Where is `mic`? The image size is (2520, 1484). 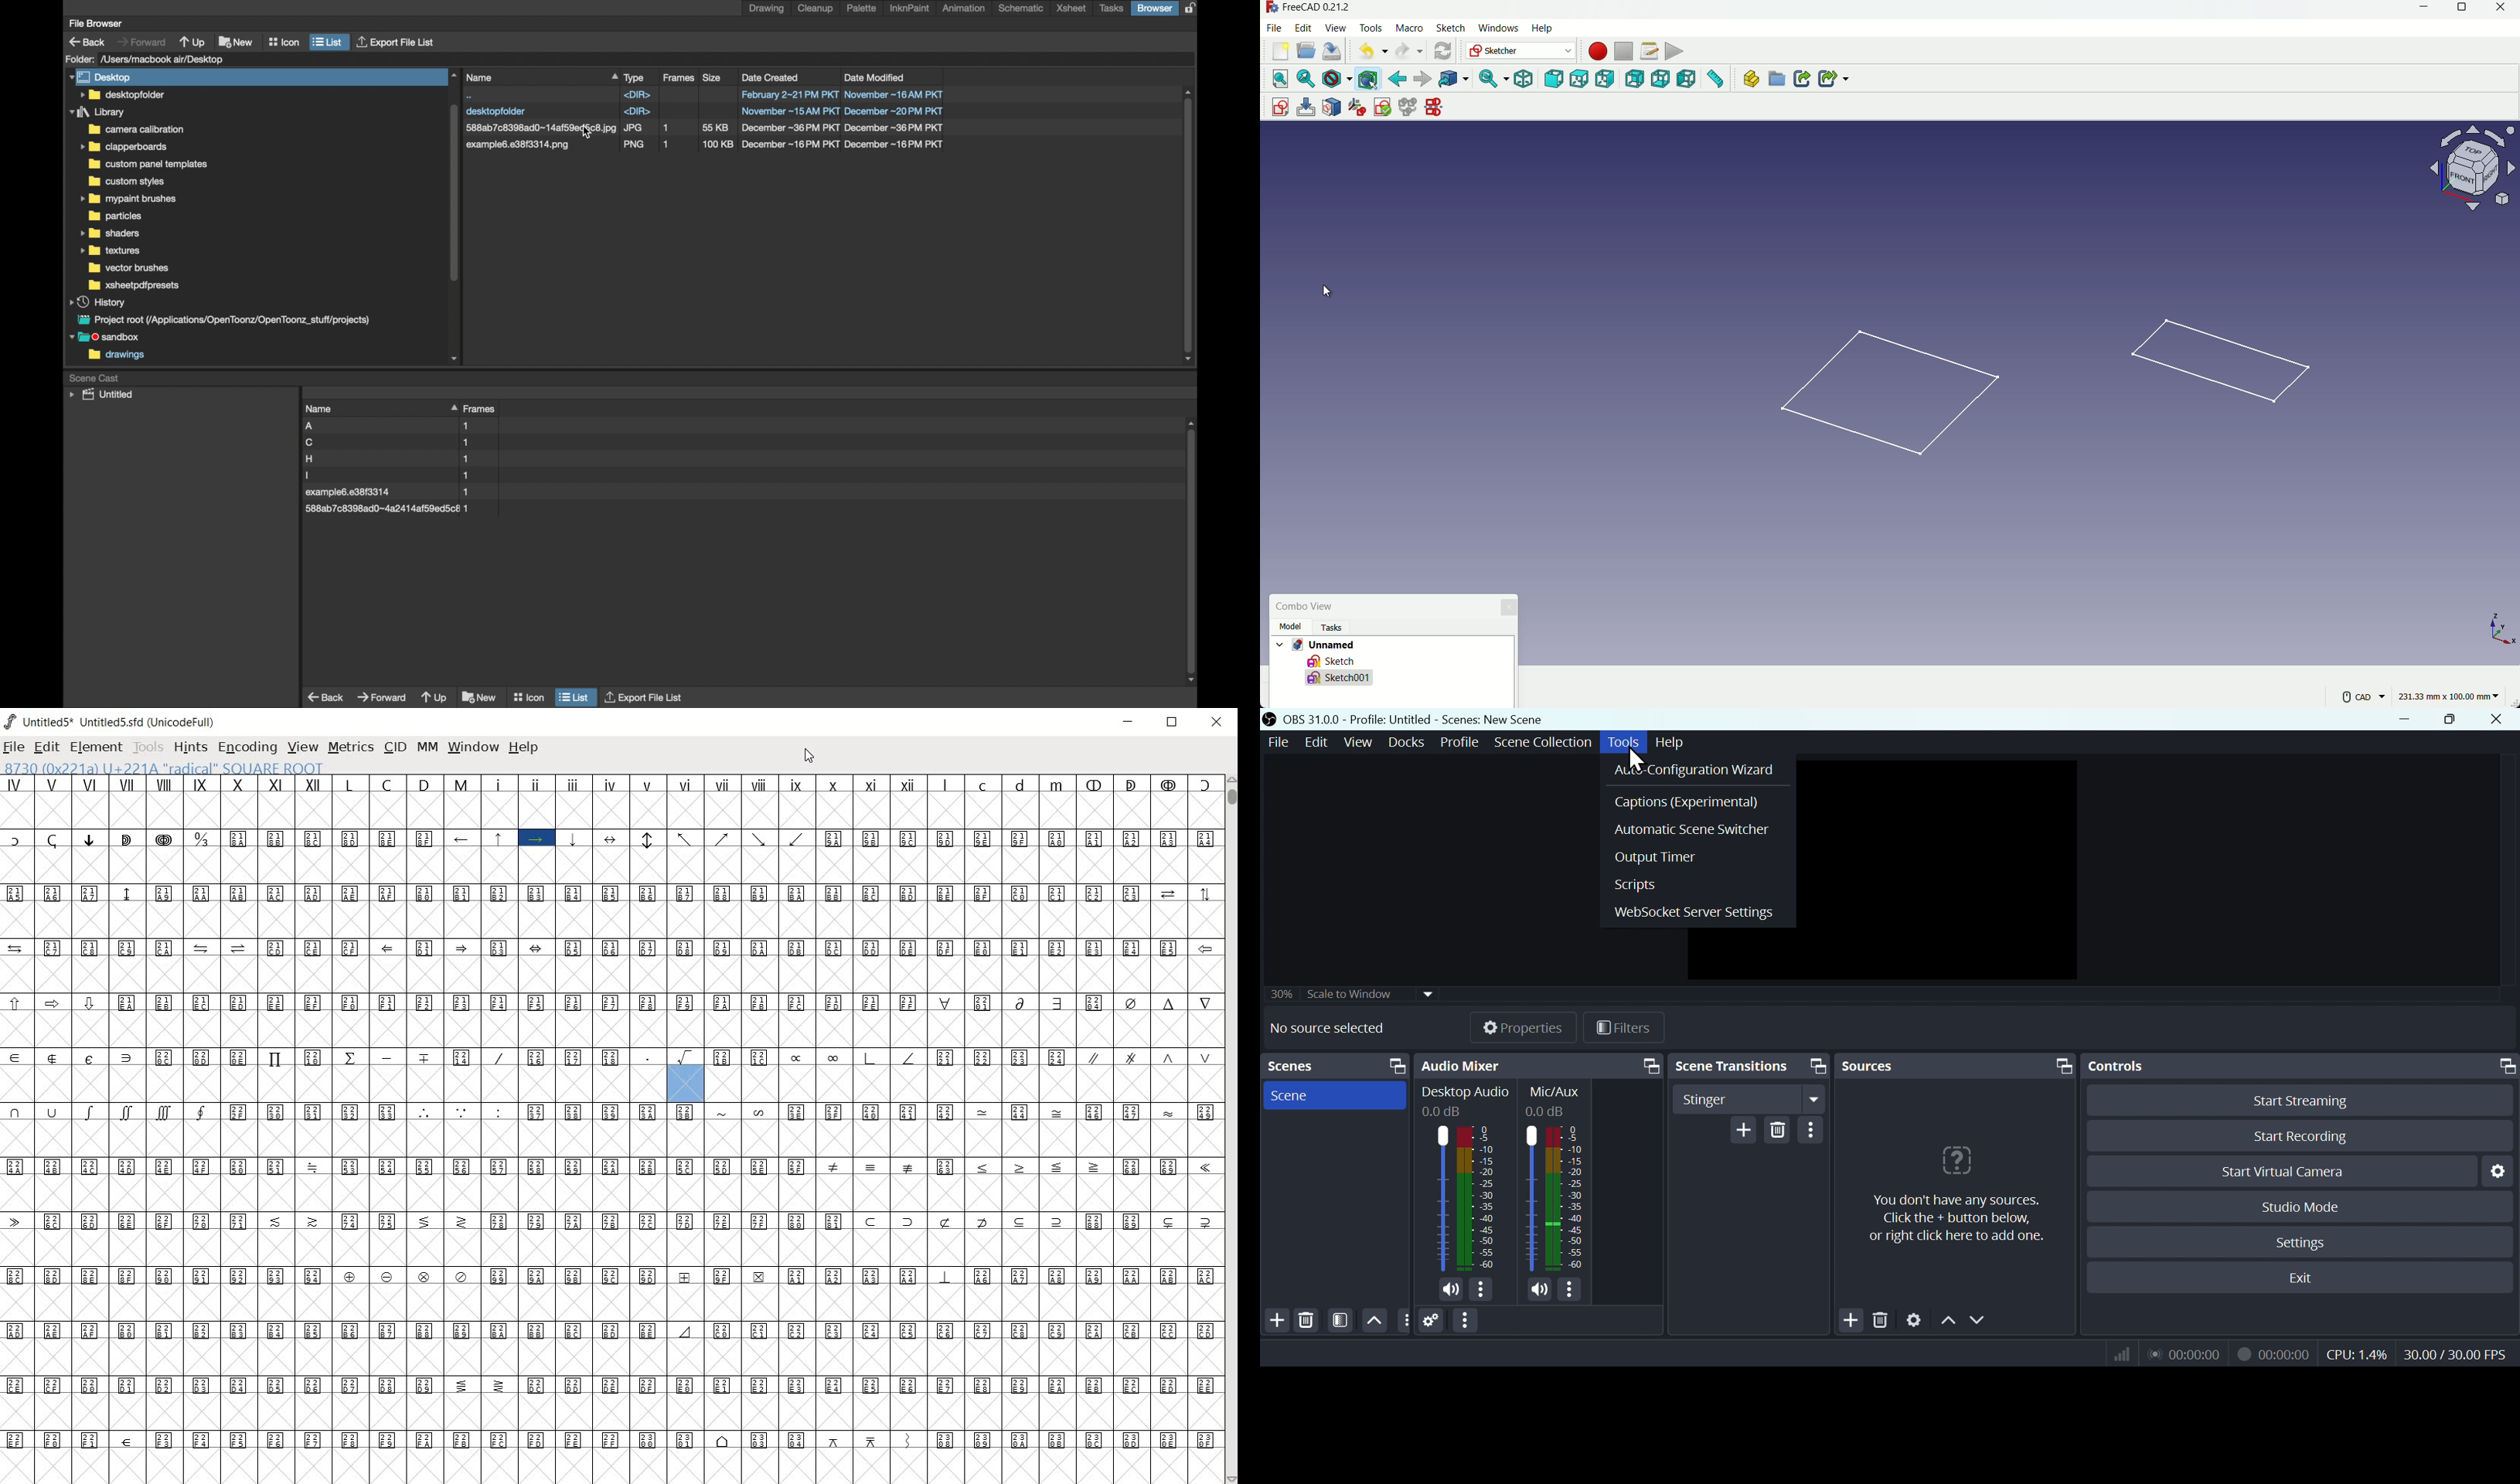
mic is located at coordinates (1540, 1289).